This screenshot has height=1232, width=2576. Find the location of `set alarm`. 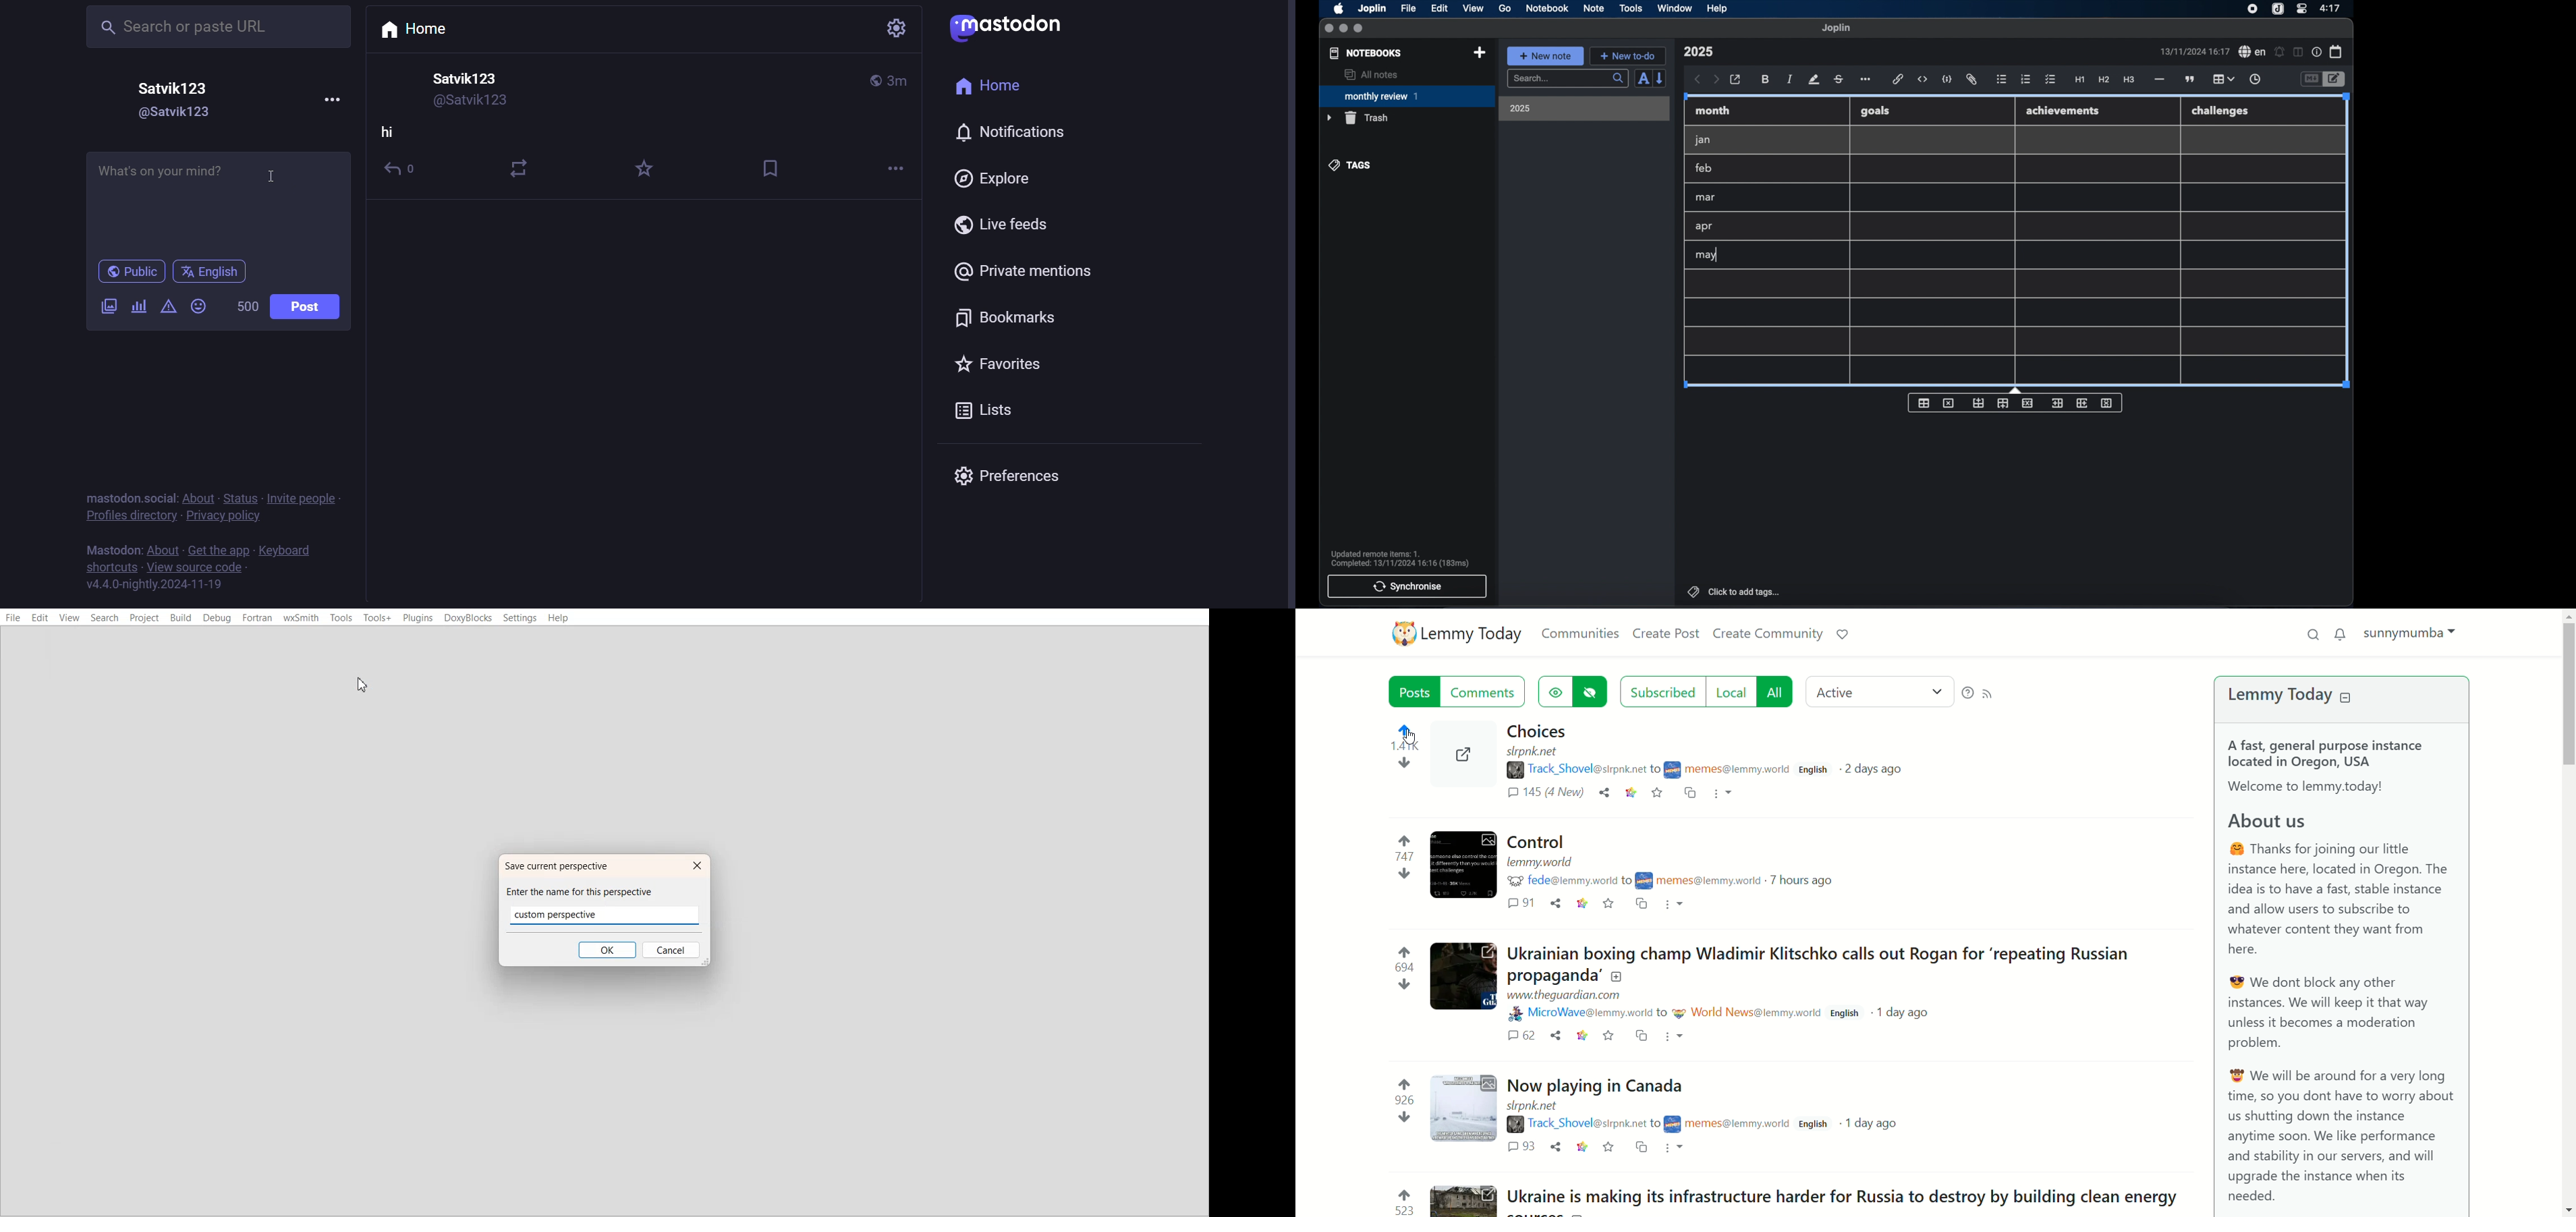

set alarm is located at coordinates (2280, 52).